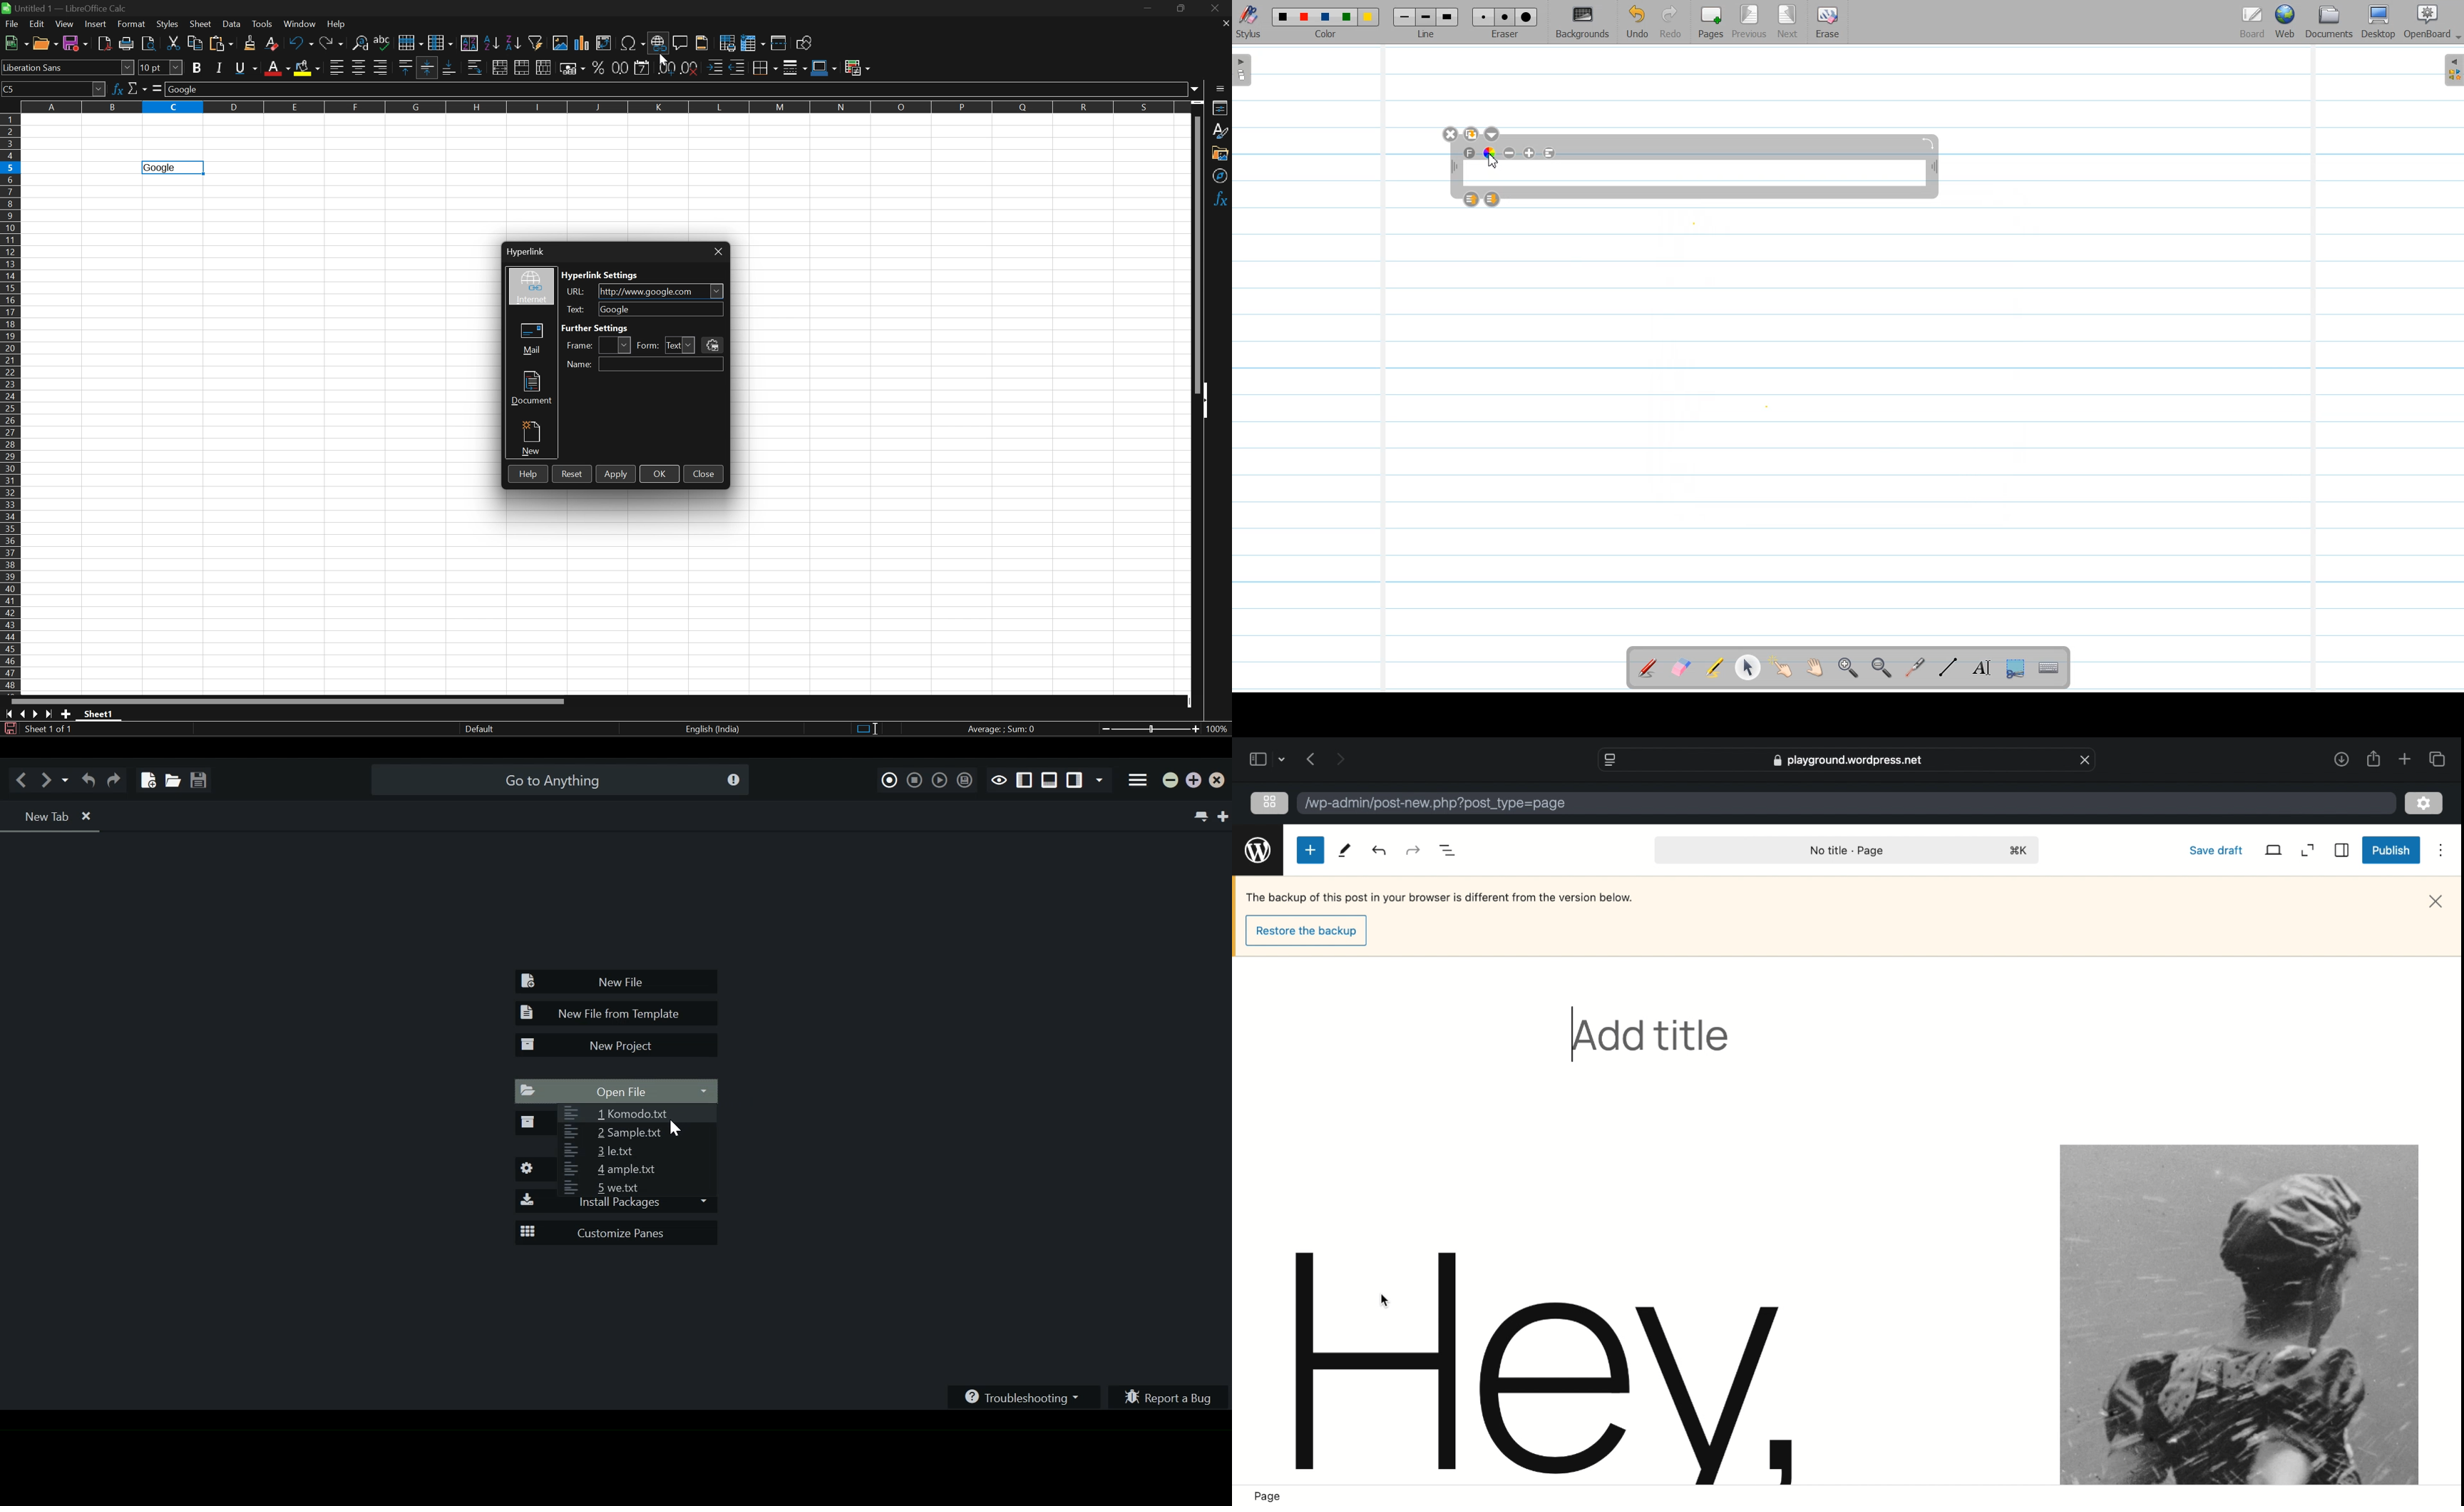  I want to click on Select function, so click(137, 88).